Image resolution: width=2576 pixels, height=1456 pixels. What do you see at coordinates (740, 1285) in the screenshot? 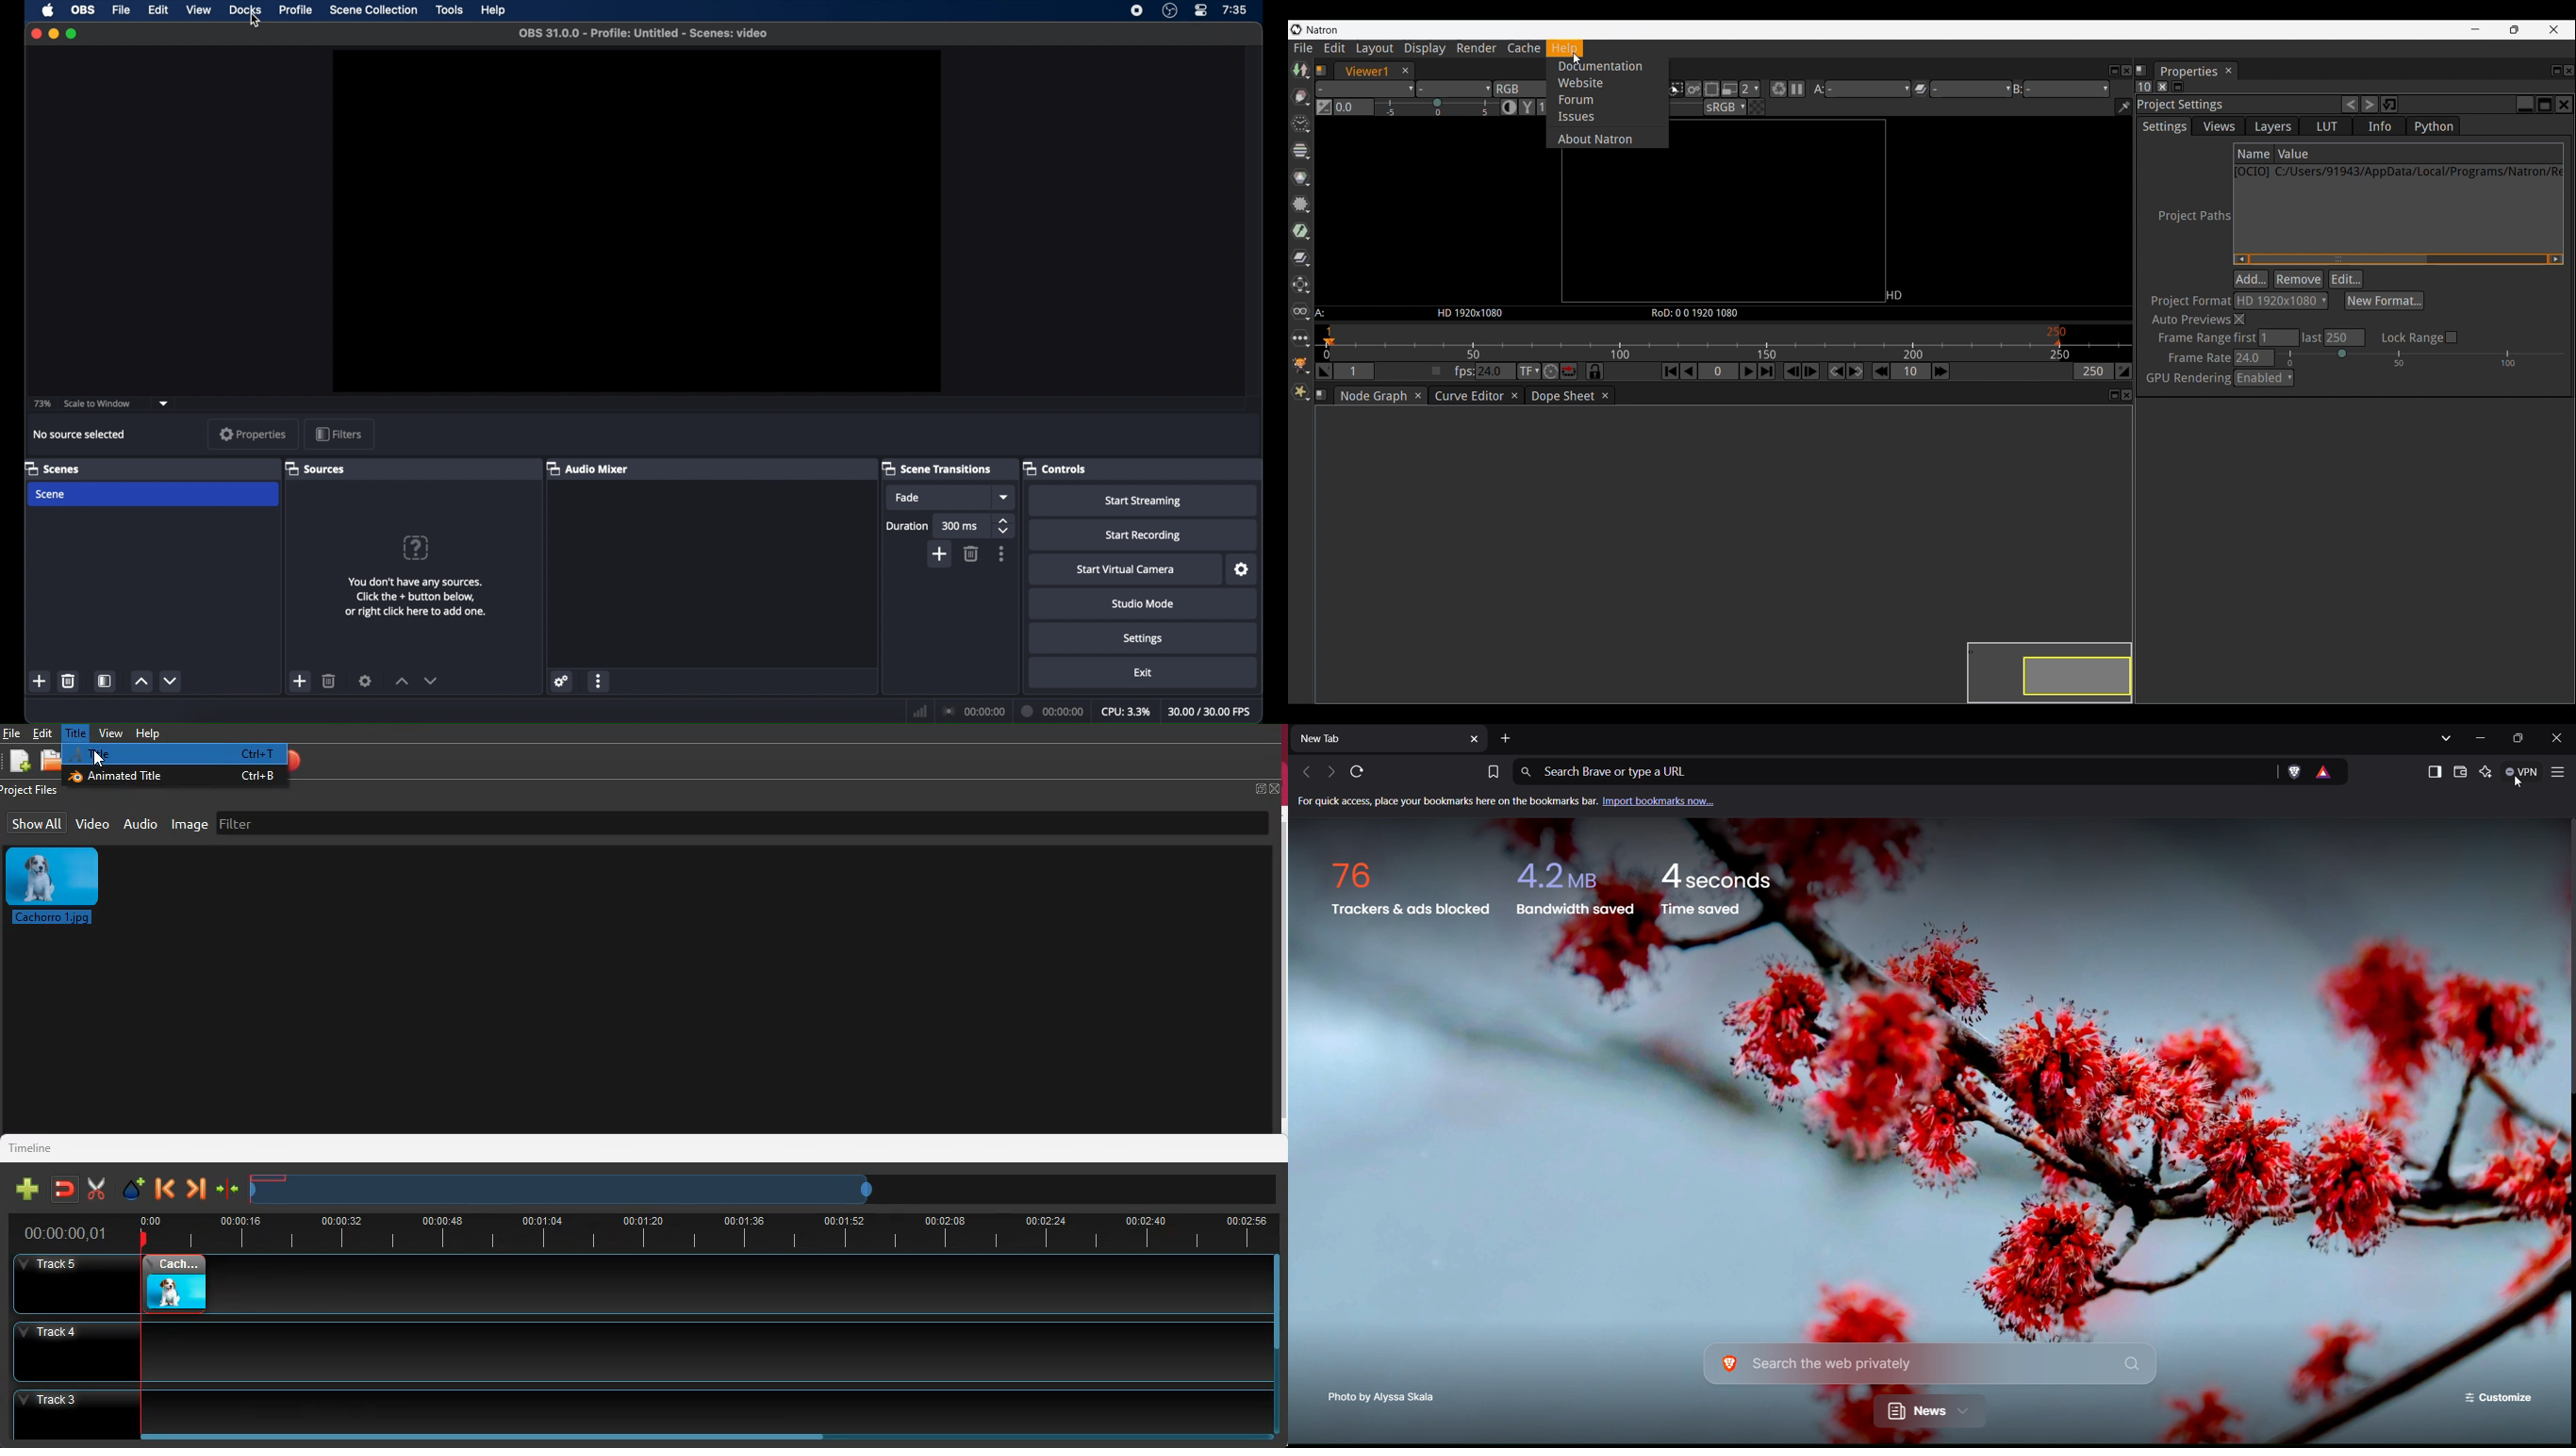
I see `track` at bounding box center [740, 1285].